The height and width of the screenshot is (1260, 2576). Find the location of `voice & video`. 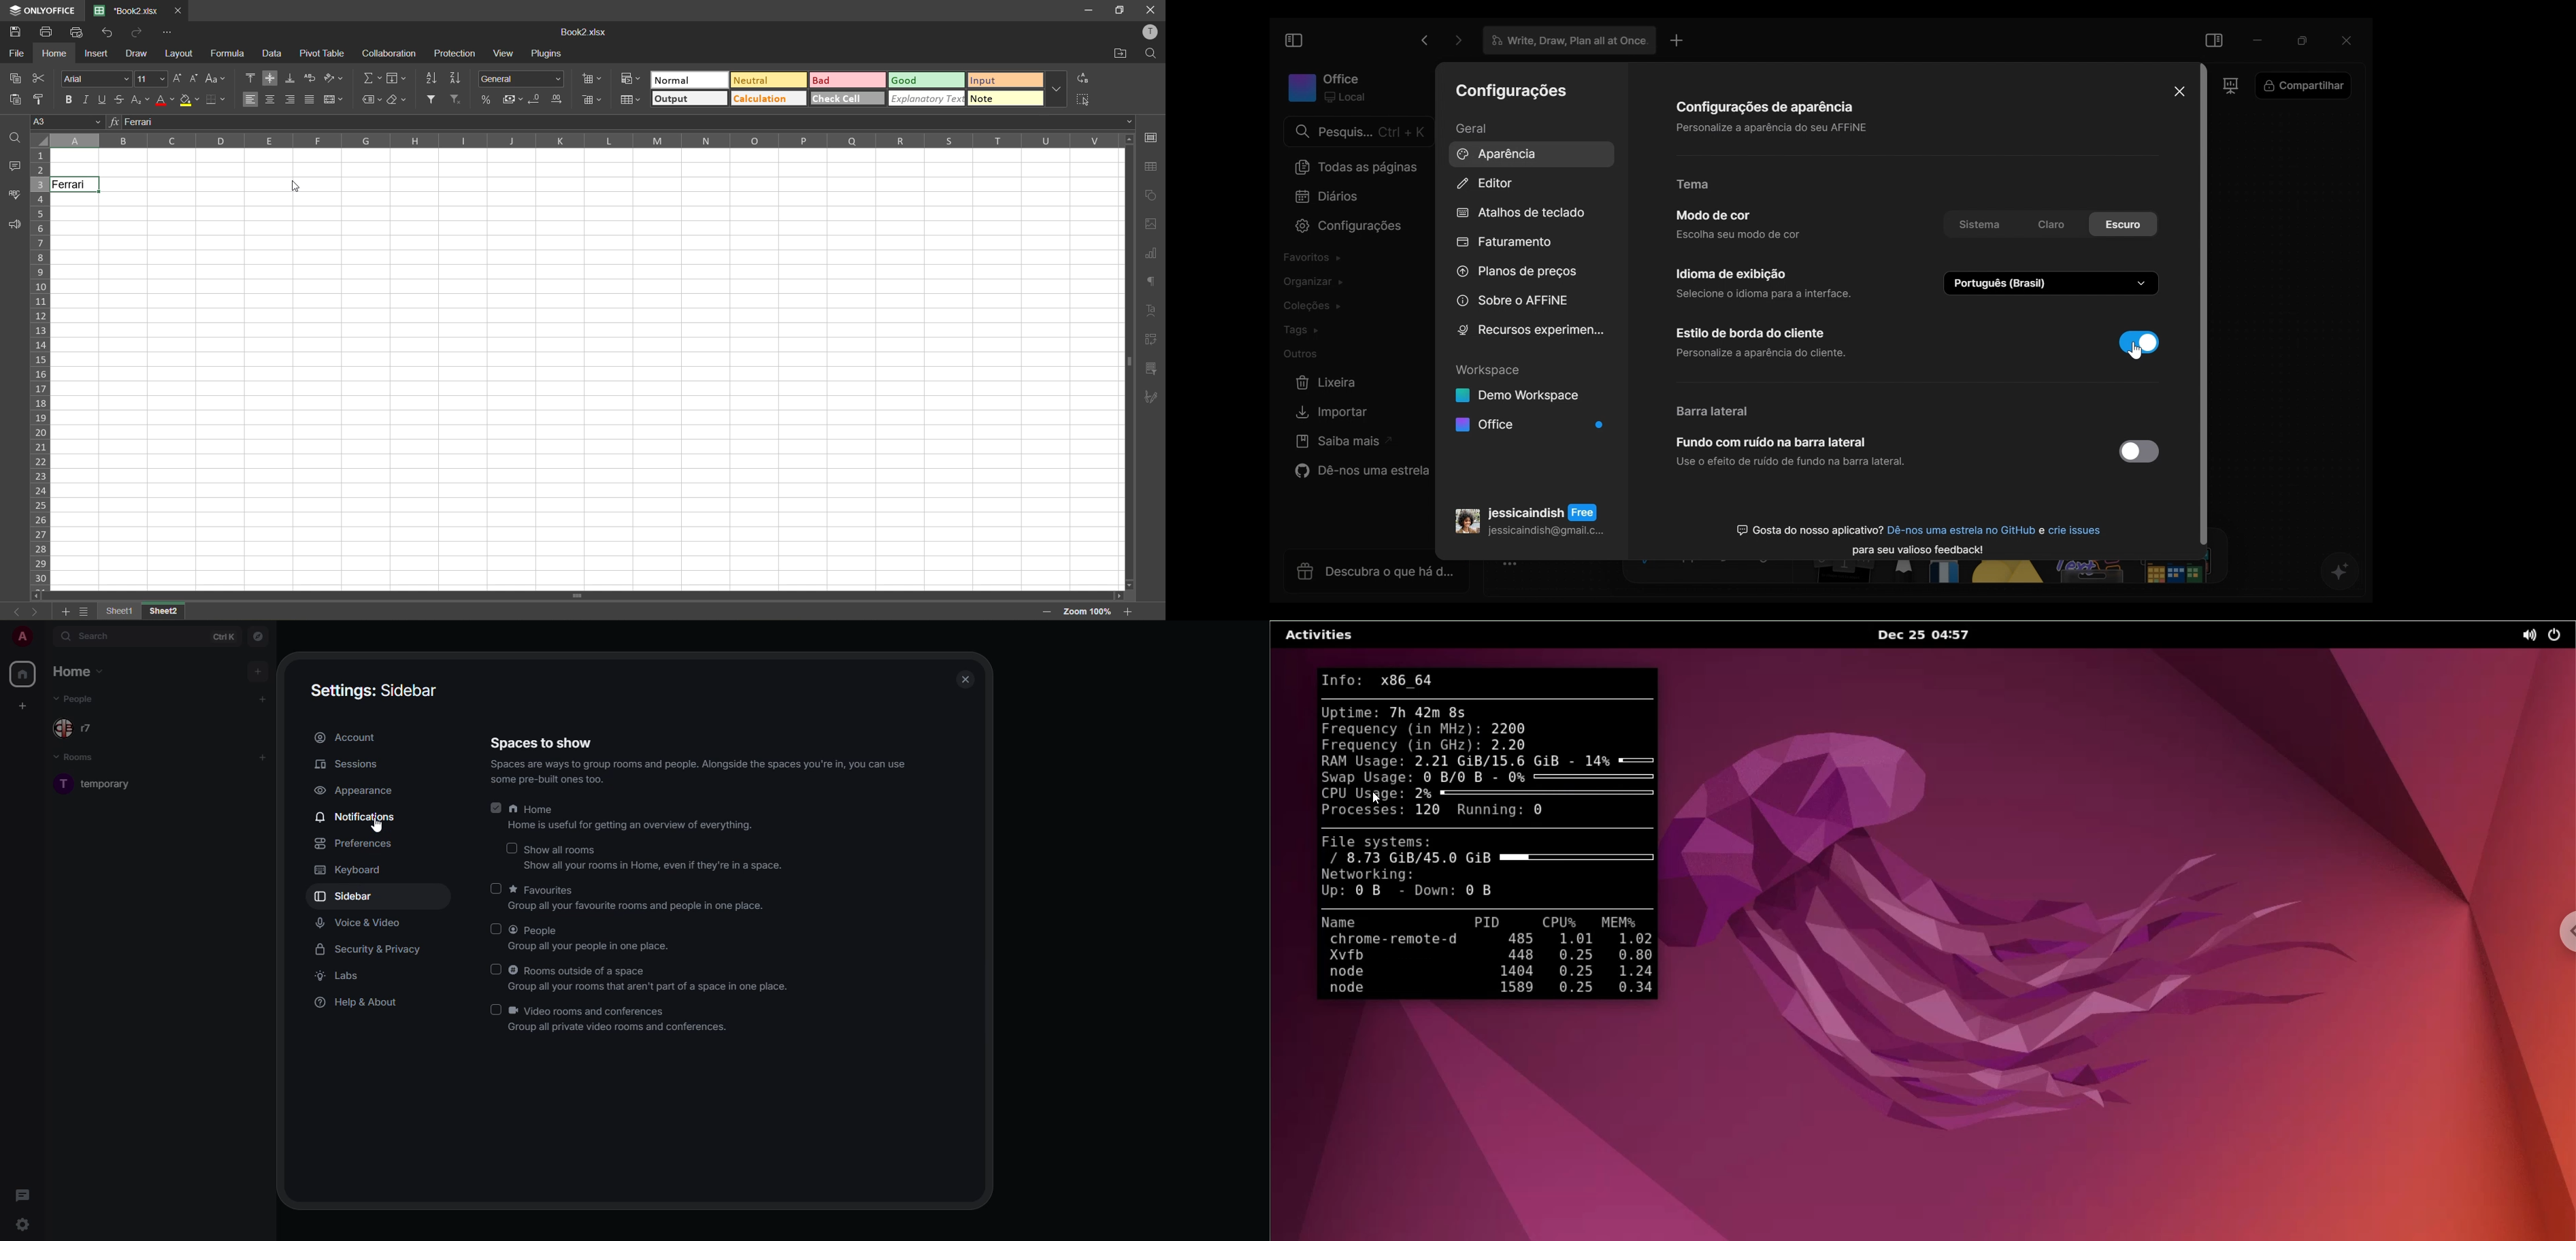

voice & video is located at coordinates (359, 923).